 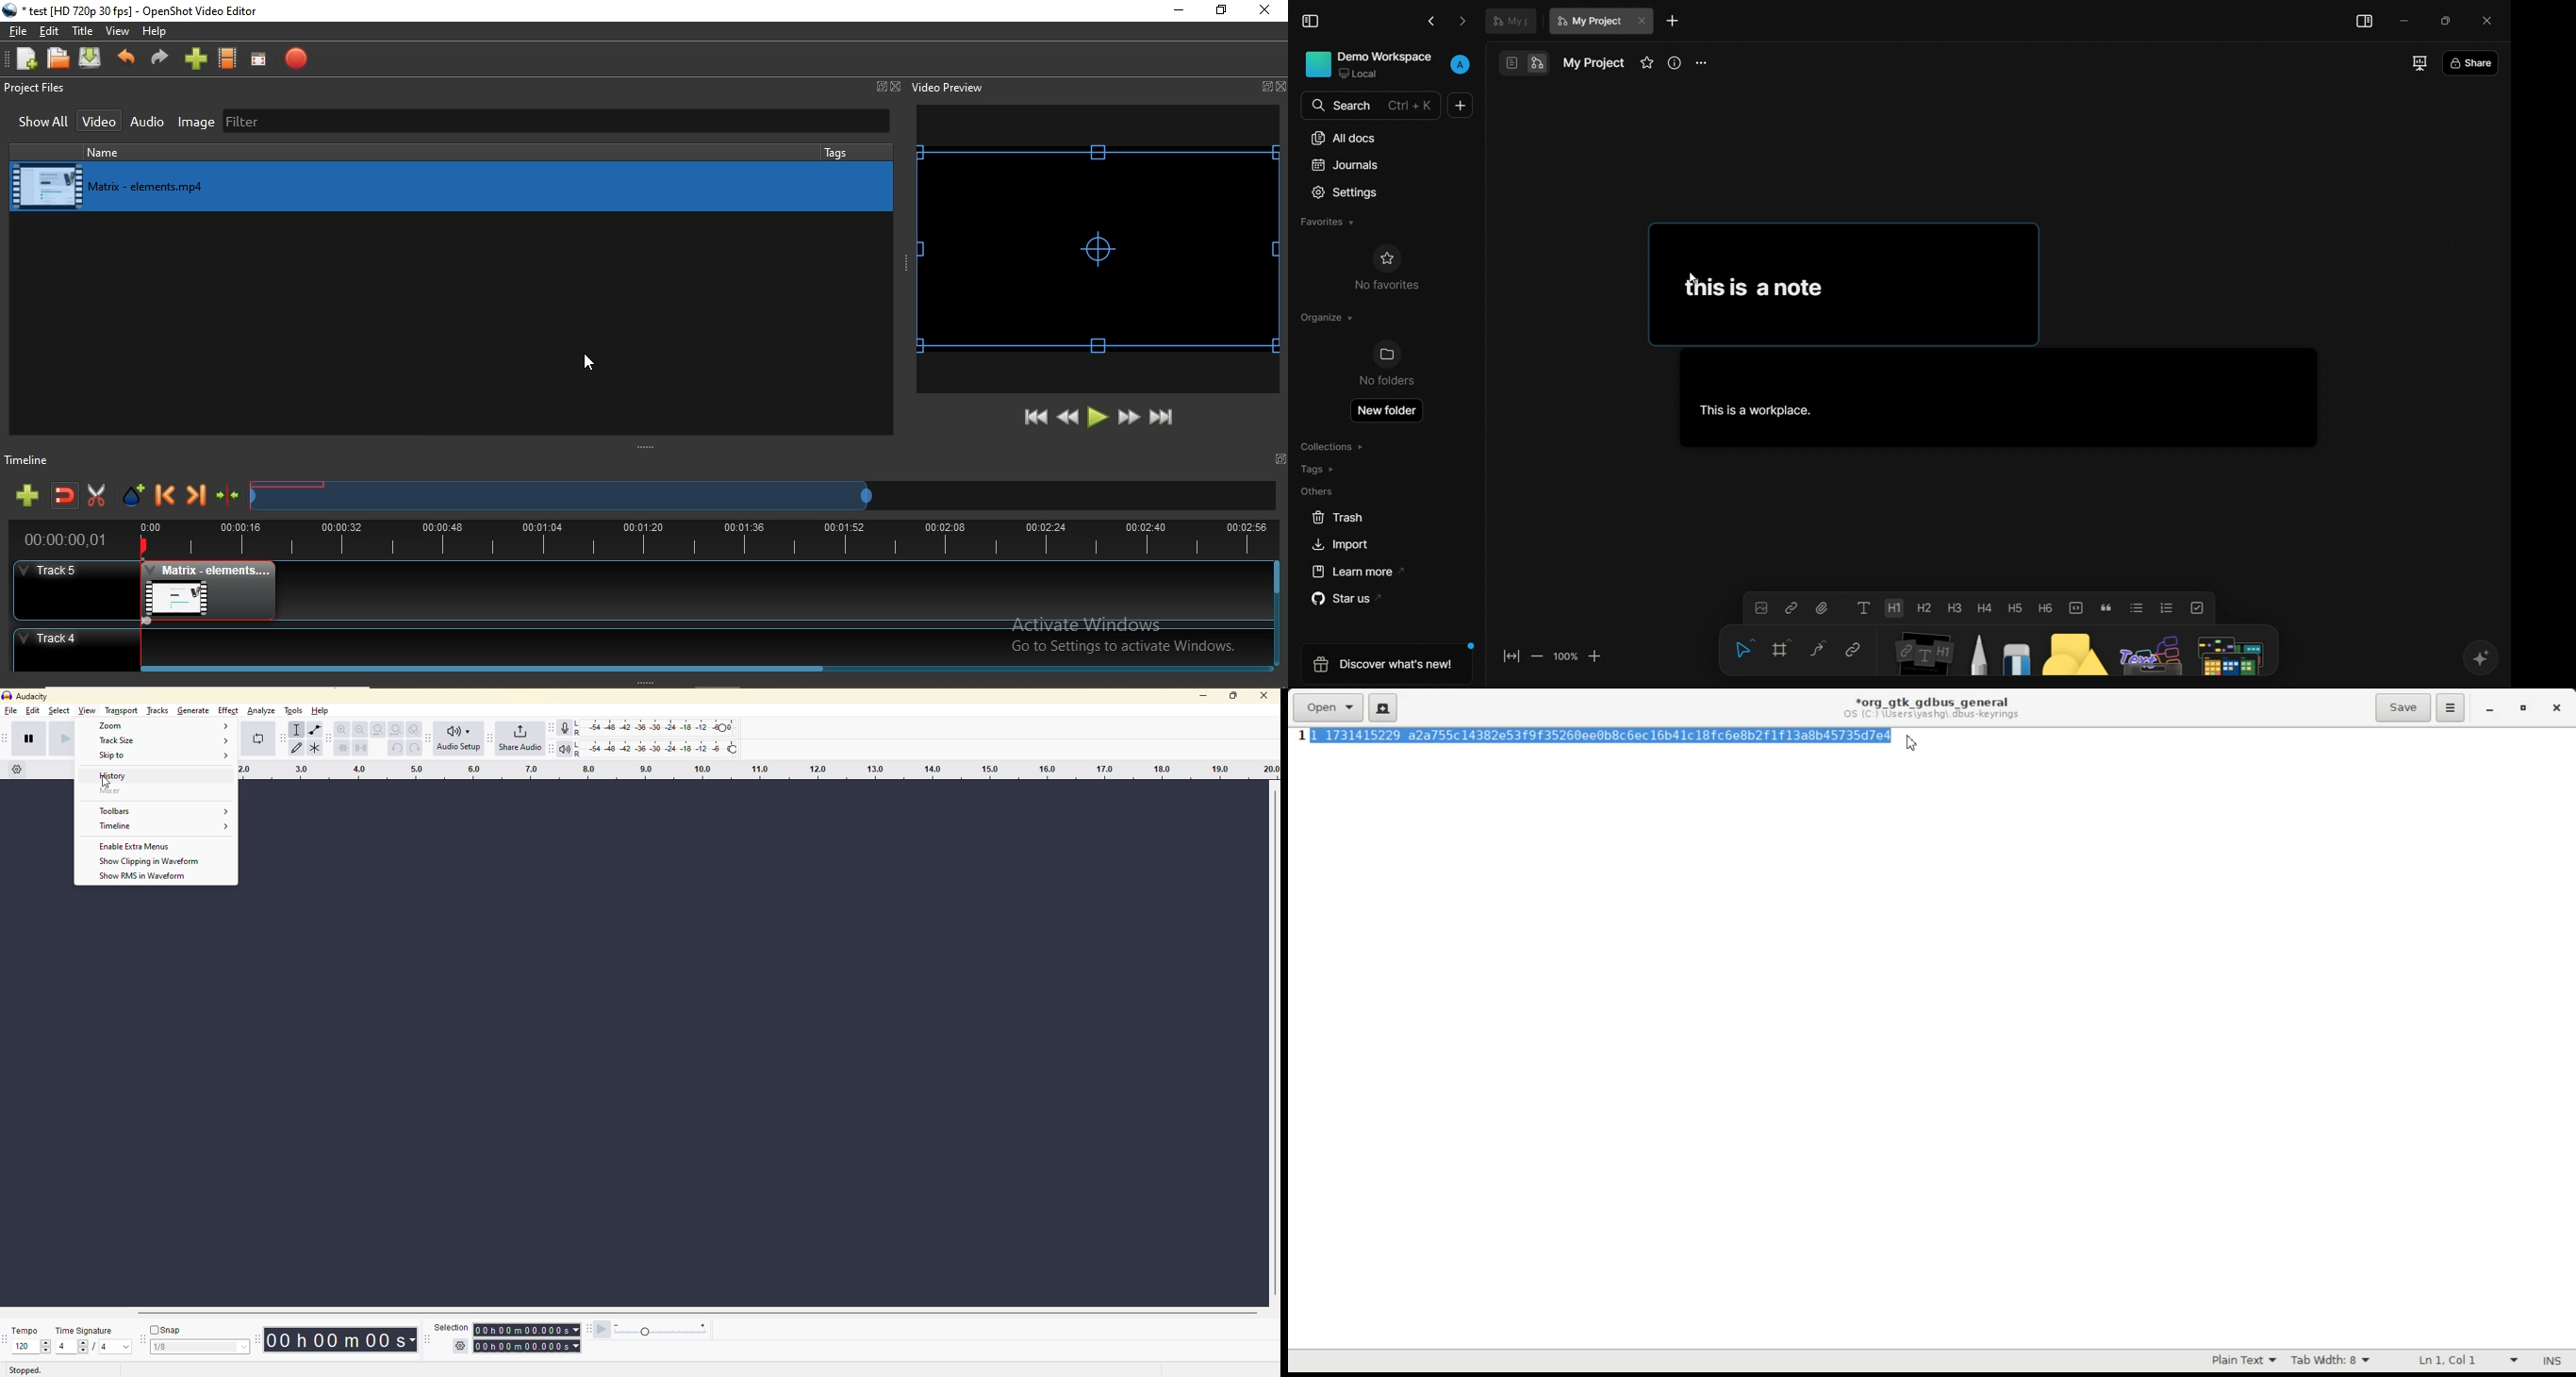 What do you see at coordinates (257, 1340) in the screenshot?
I see `audacity tools toolbar` at bounding box center [257, 1340].